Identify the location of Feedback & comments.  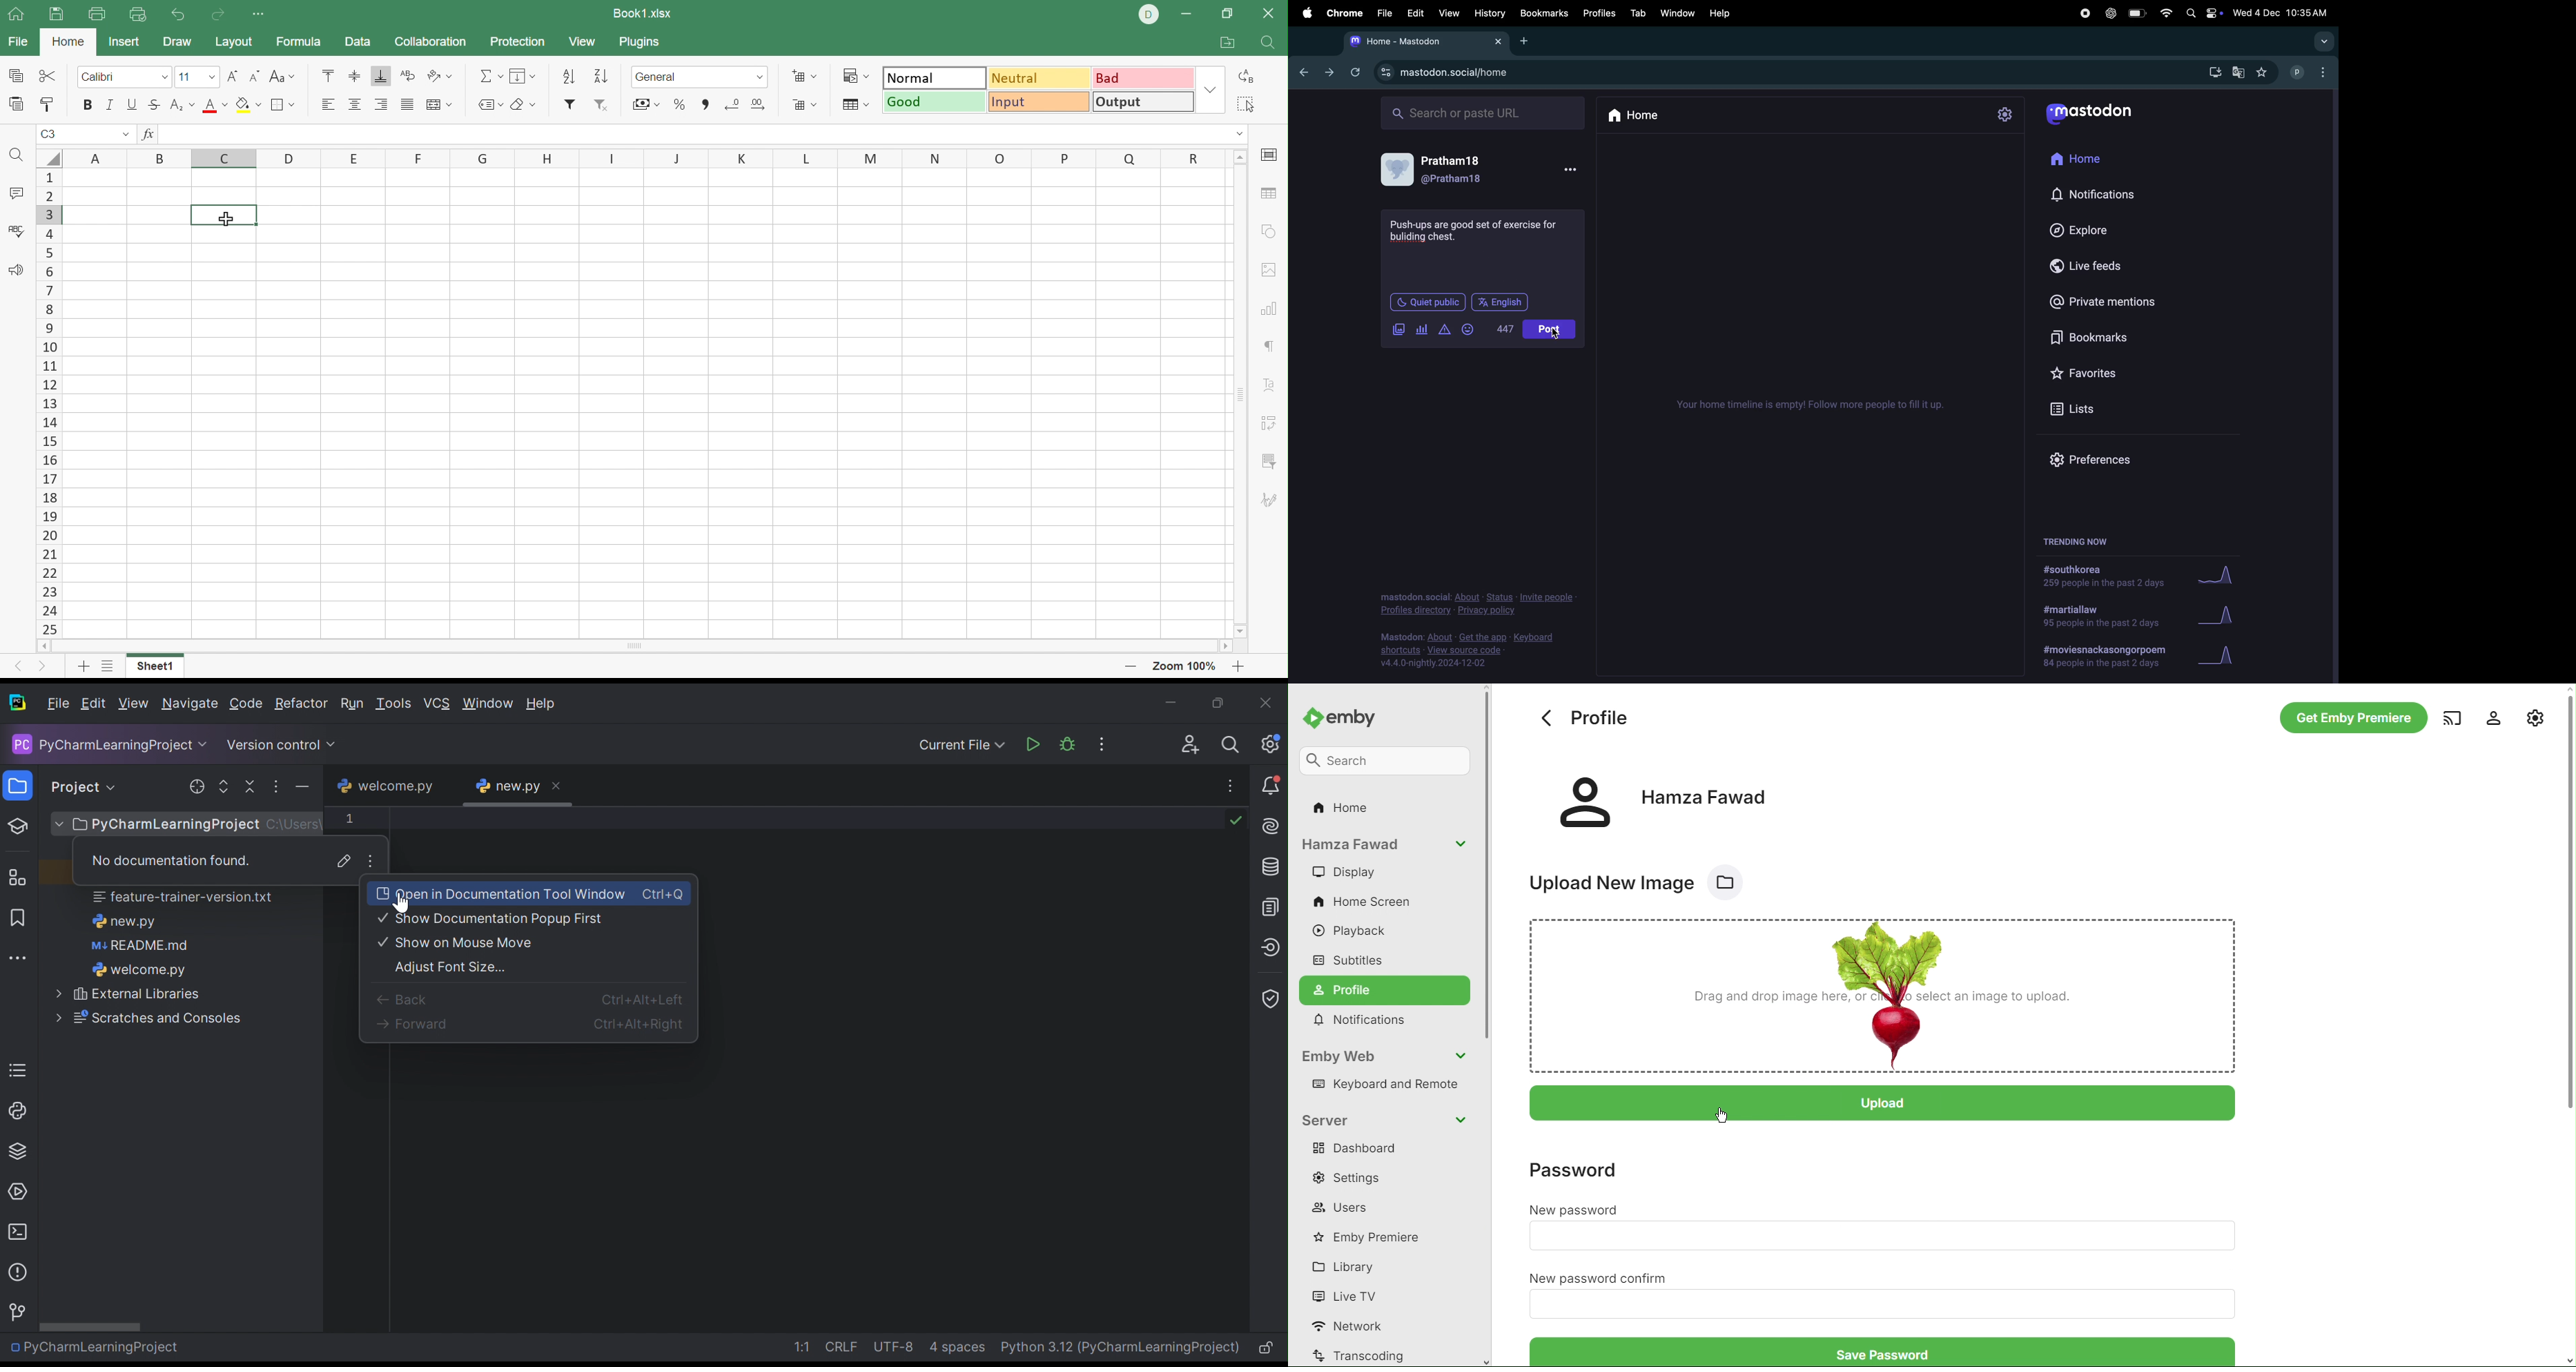
(16, 271).